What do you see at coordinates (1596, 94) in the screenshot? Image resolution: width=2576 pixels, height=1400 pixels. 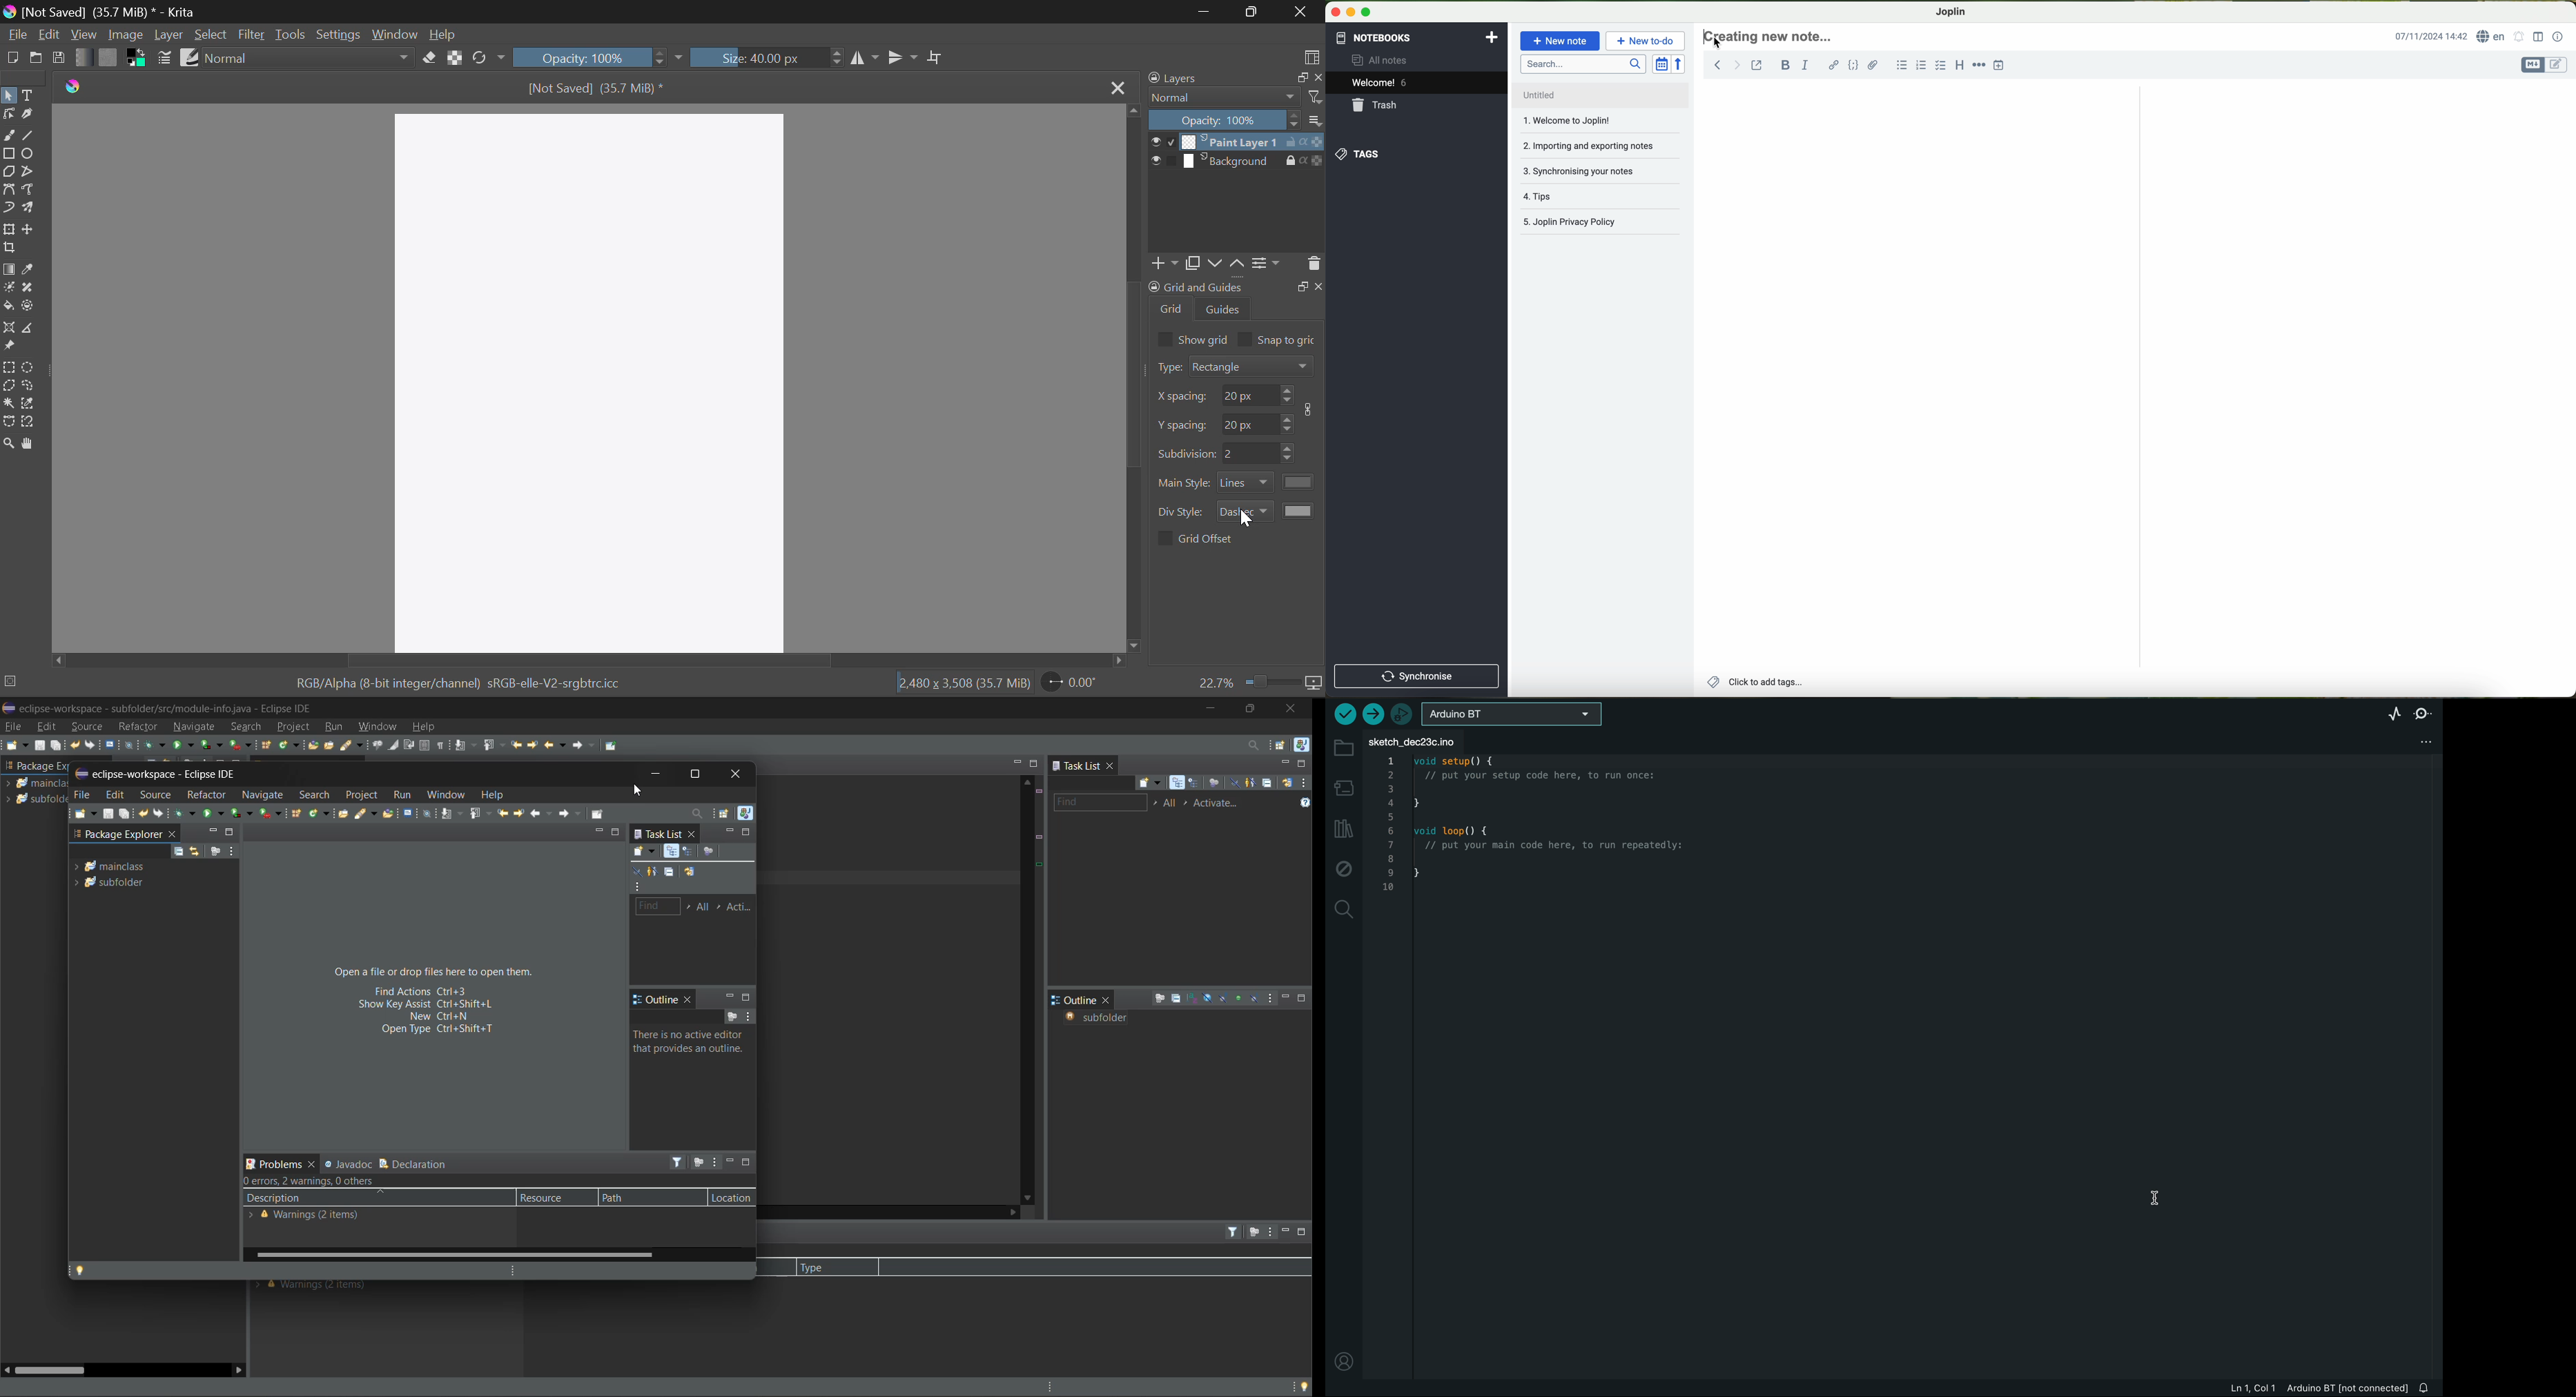 I see `untitled file` at bounding box center [1596, 94].